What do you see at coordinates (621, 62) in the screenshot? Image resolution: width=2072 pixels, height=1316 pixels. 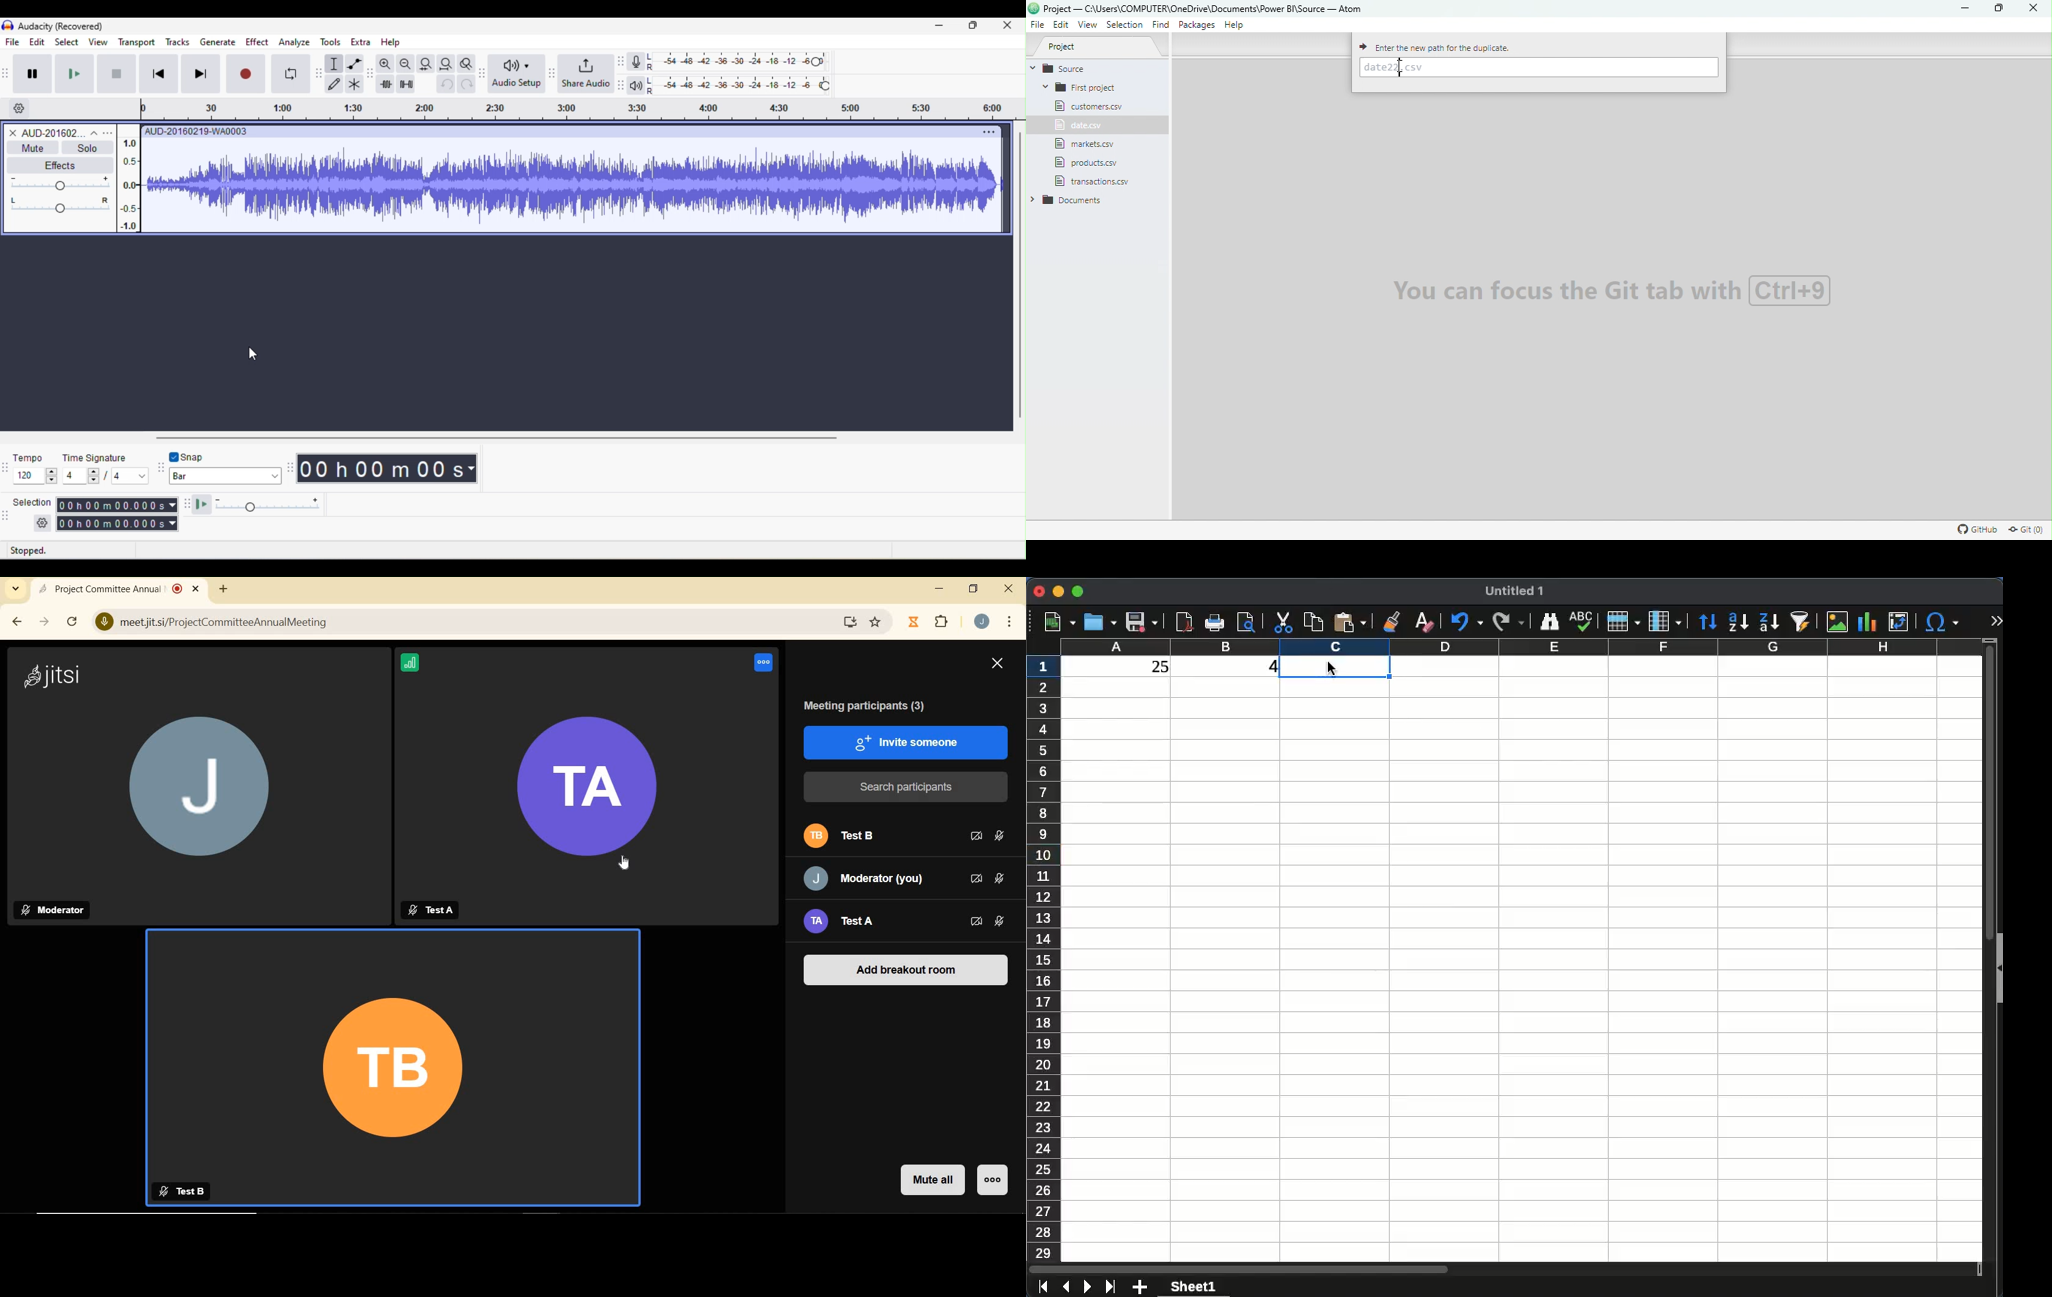 I see `audacity recording meter toolbar` at bounding box center [621, 62].